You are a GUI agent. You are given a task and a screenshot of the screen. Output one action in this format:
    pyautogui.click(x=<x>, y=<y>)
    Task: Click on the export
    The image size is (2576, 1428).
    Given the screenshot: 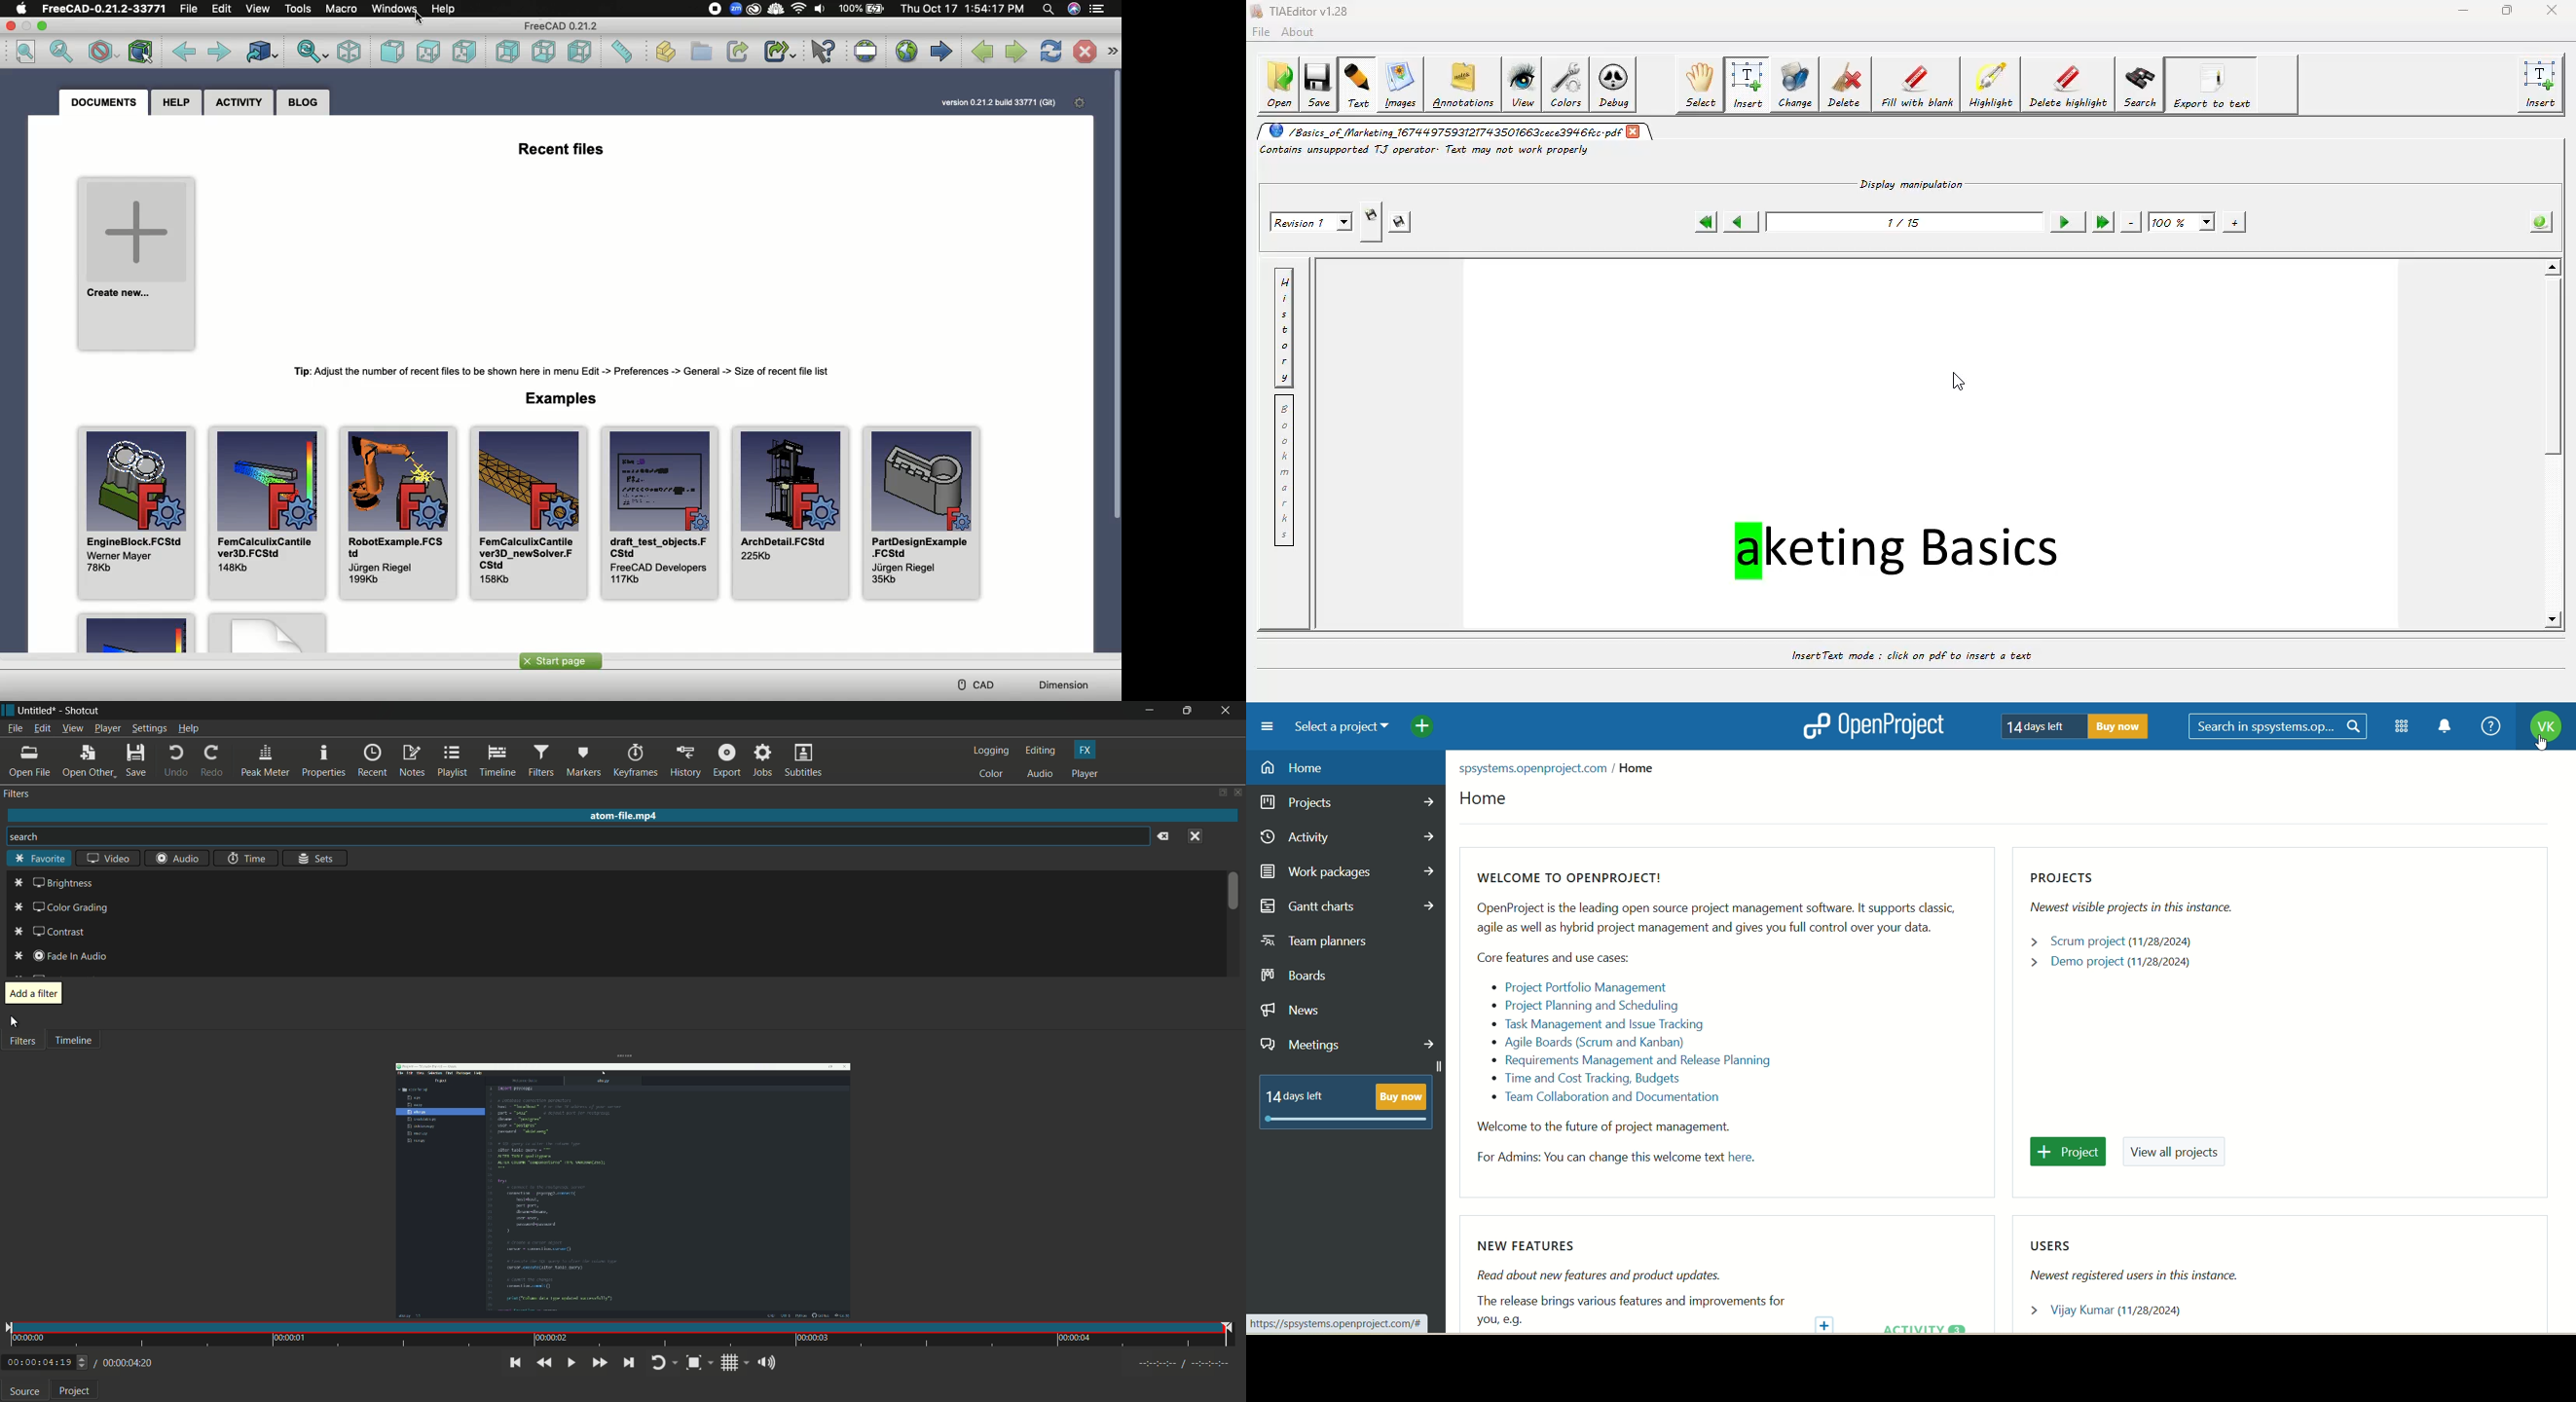 What is the action you would take?
    pyautogui.click(x=725, y=761)
    